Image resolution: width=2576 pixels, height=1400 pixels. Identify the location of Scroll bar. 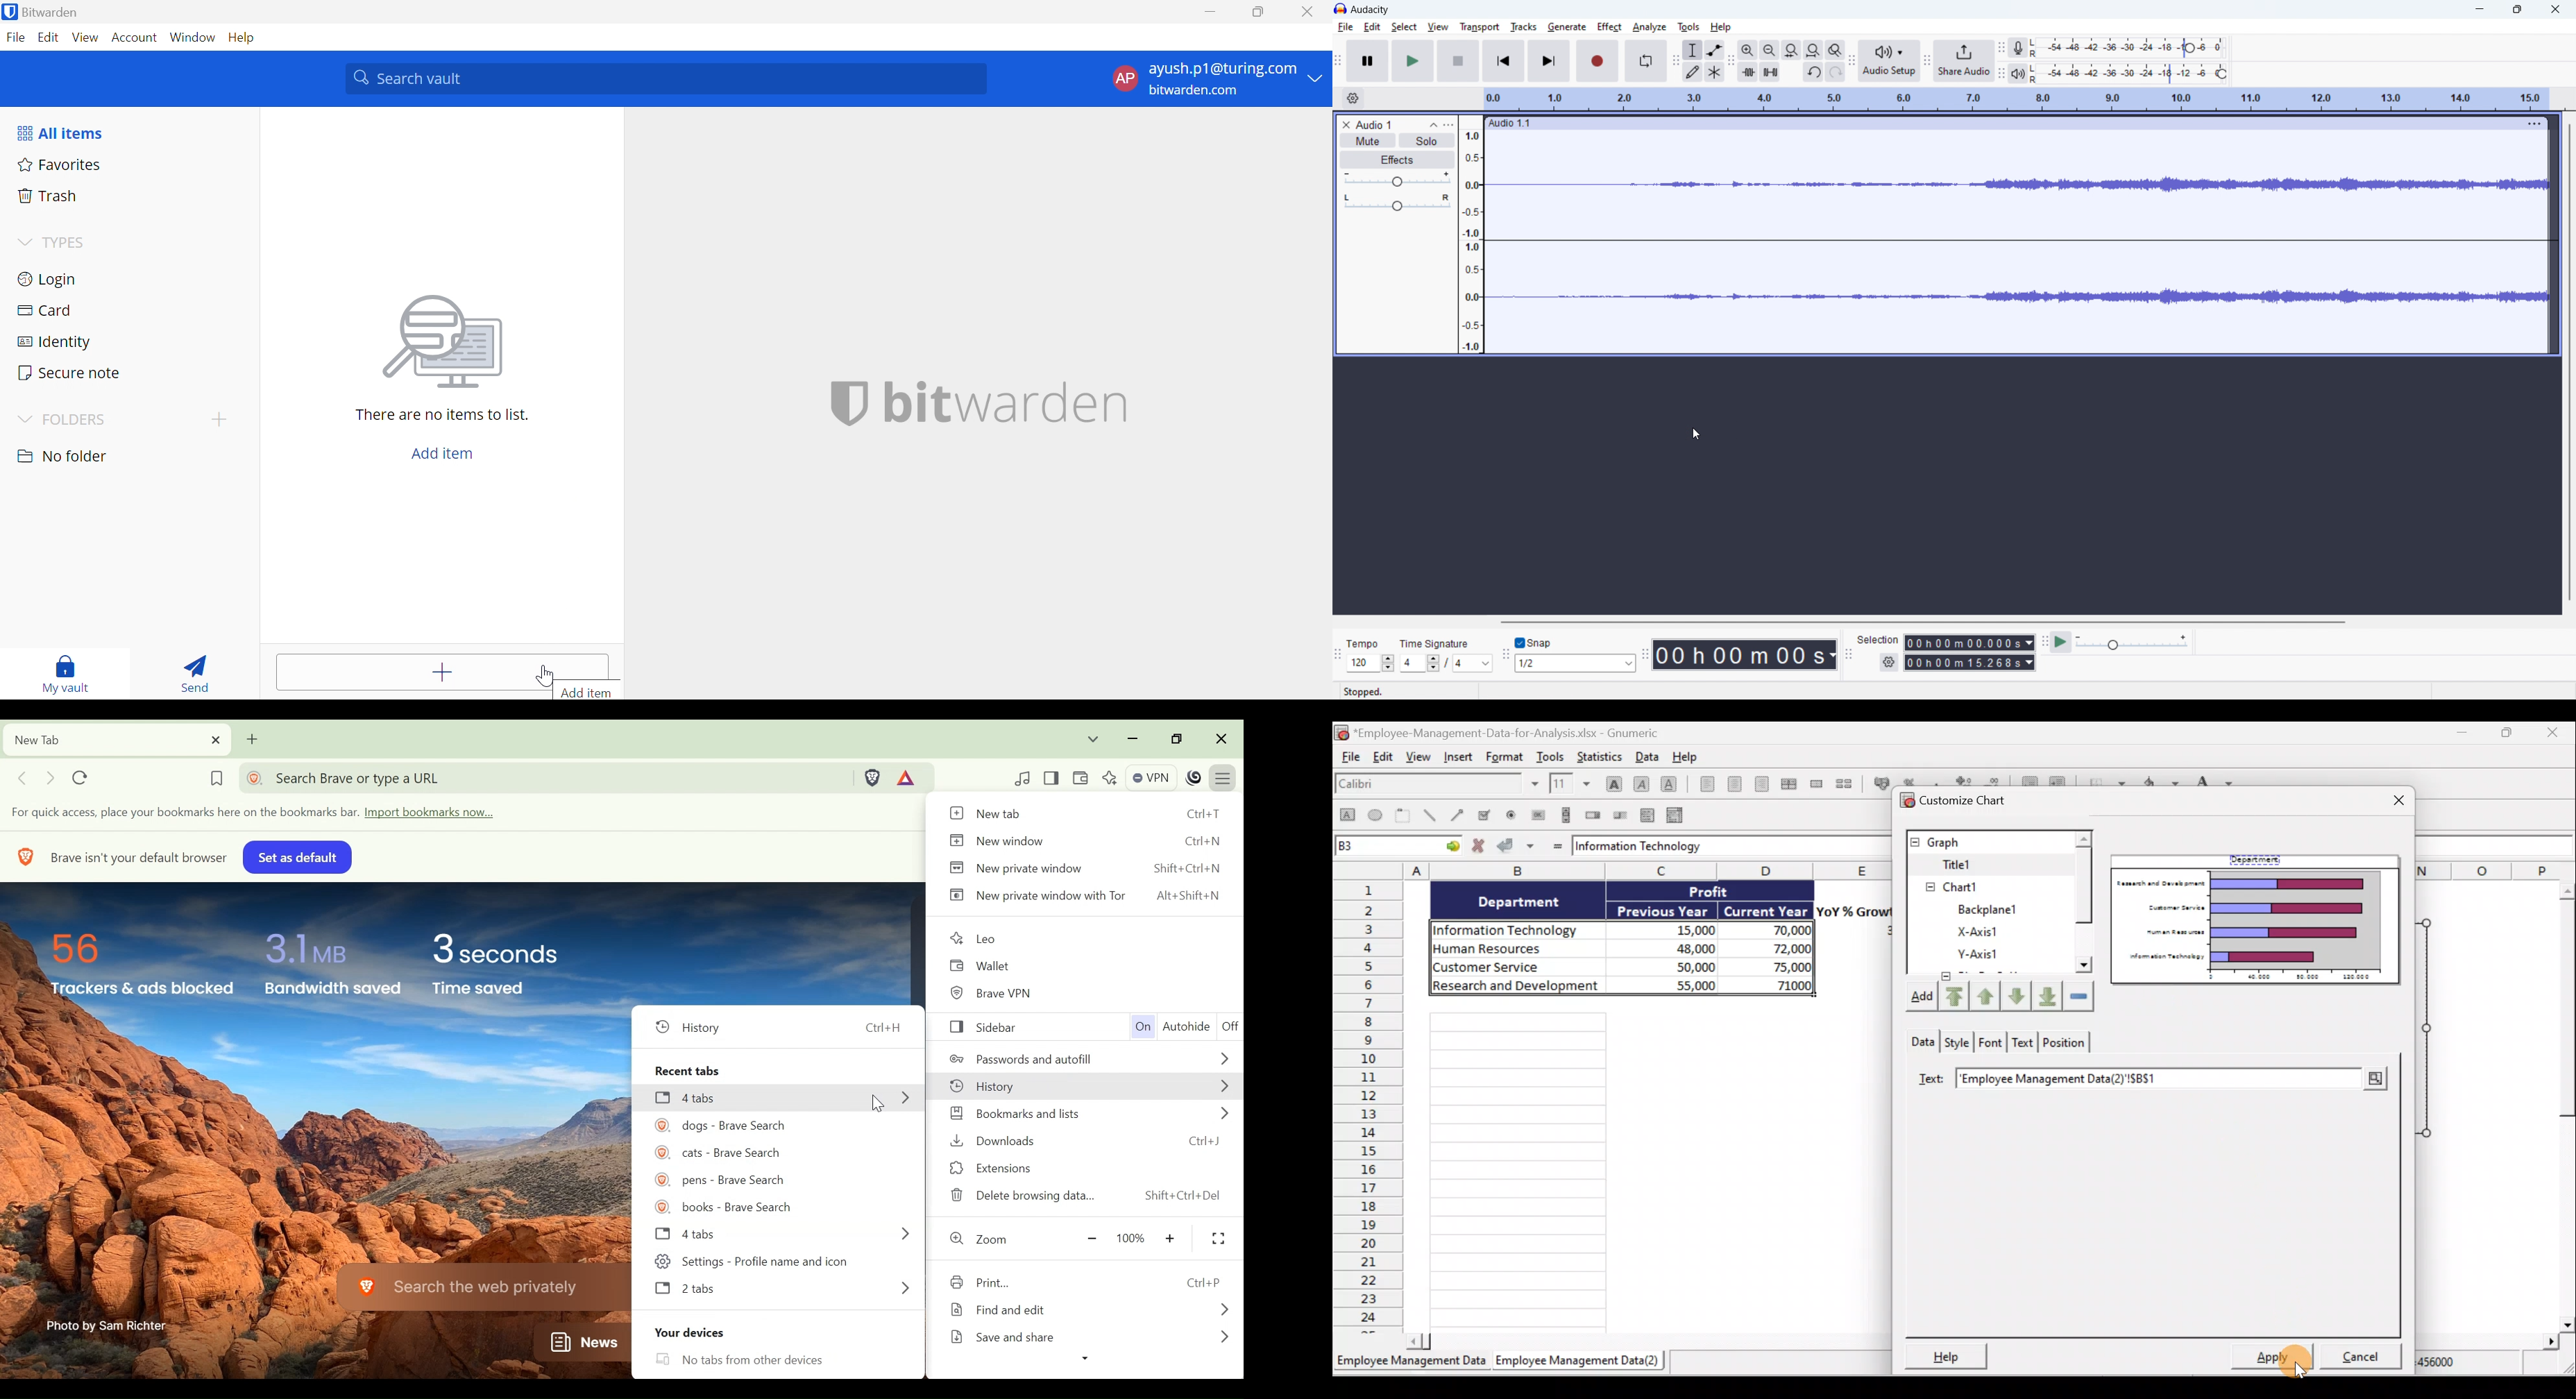
(2561, 1104).